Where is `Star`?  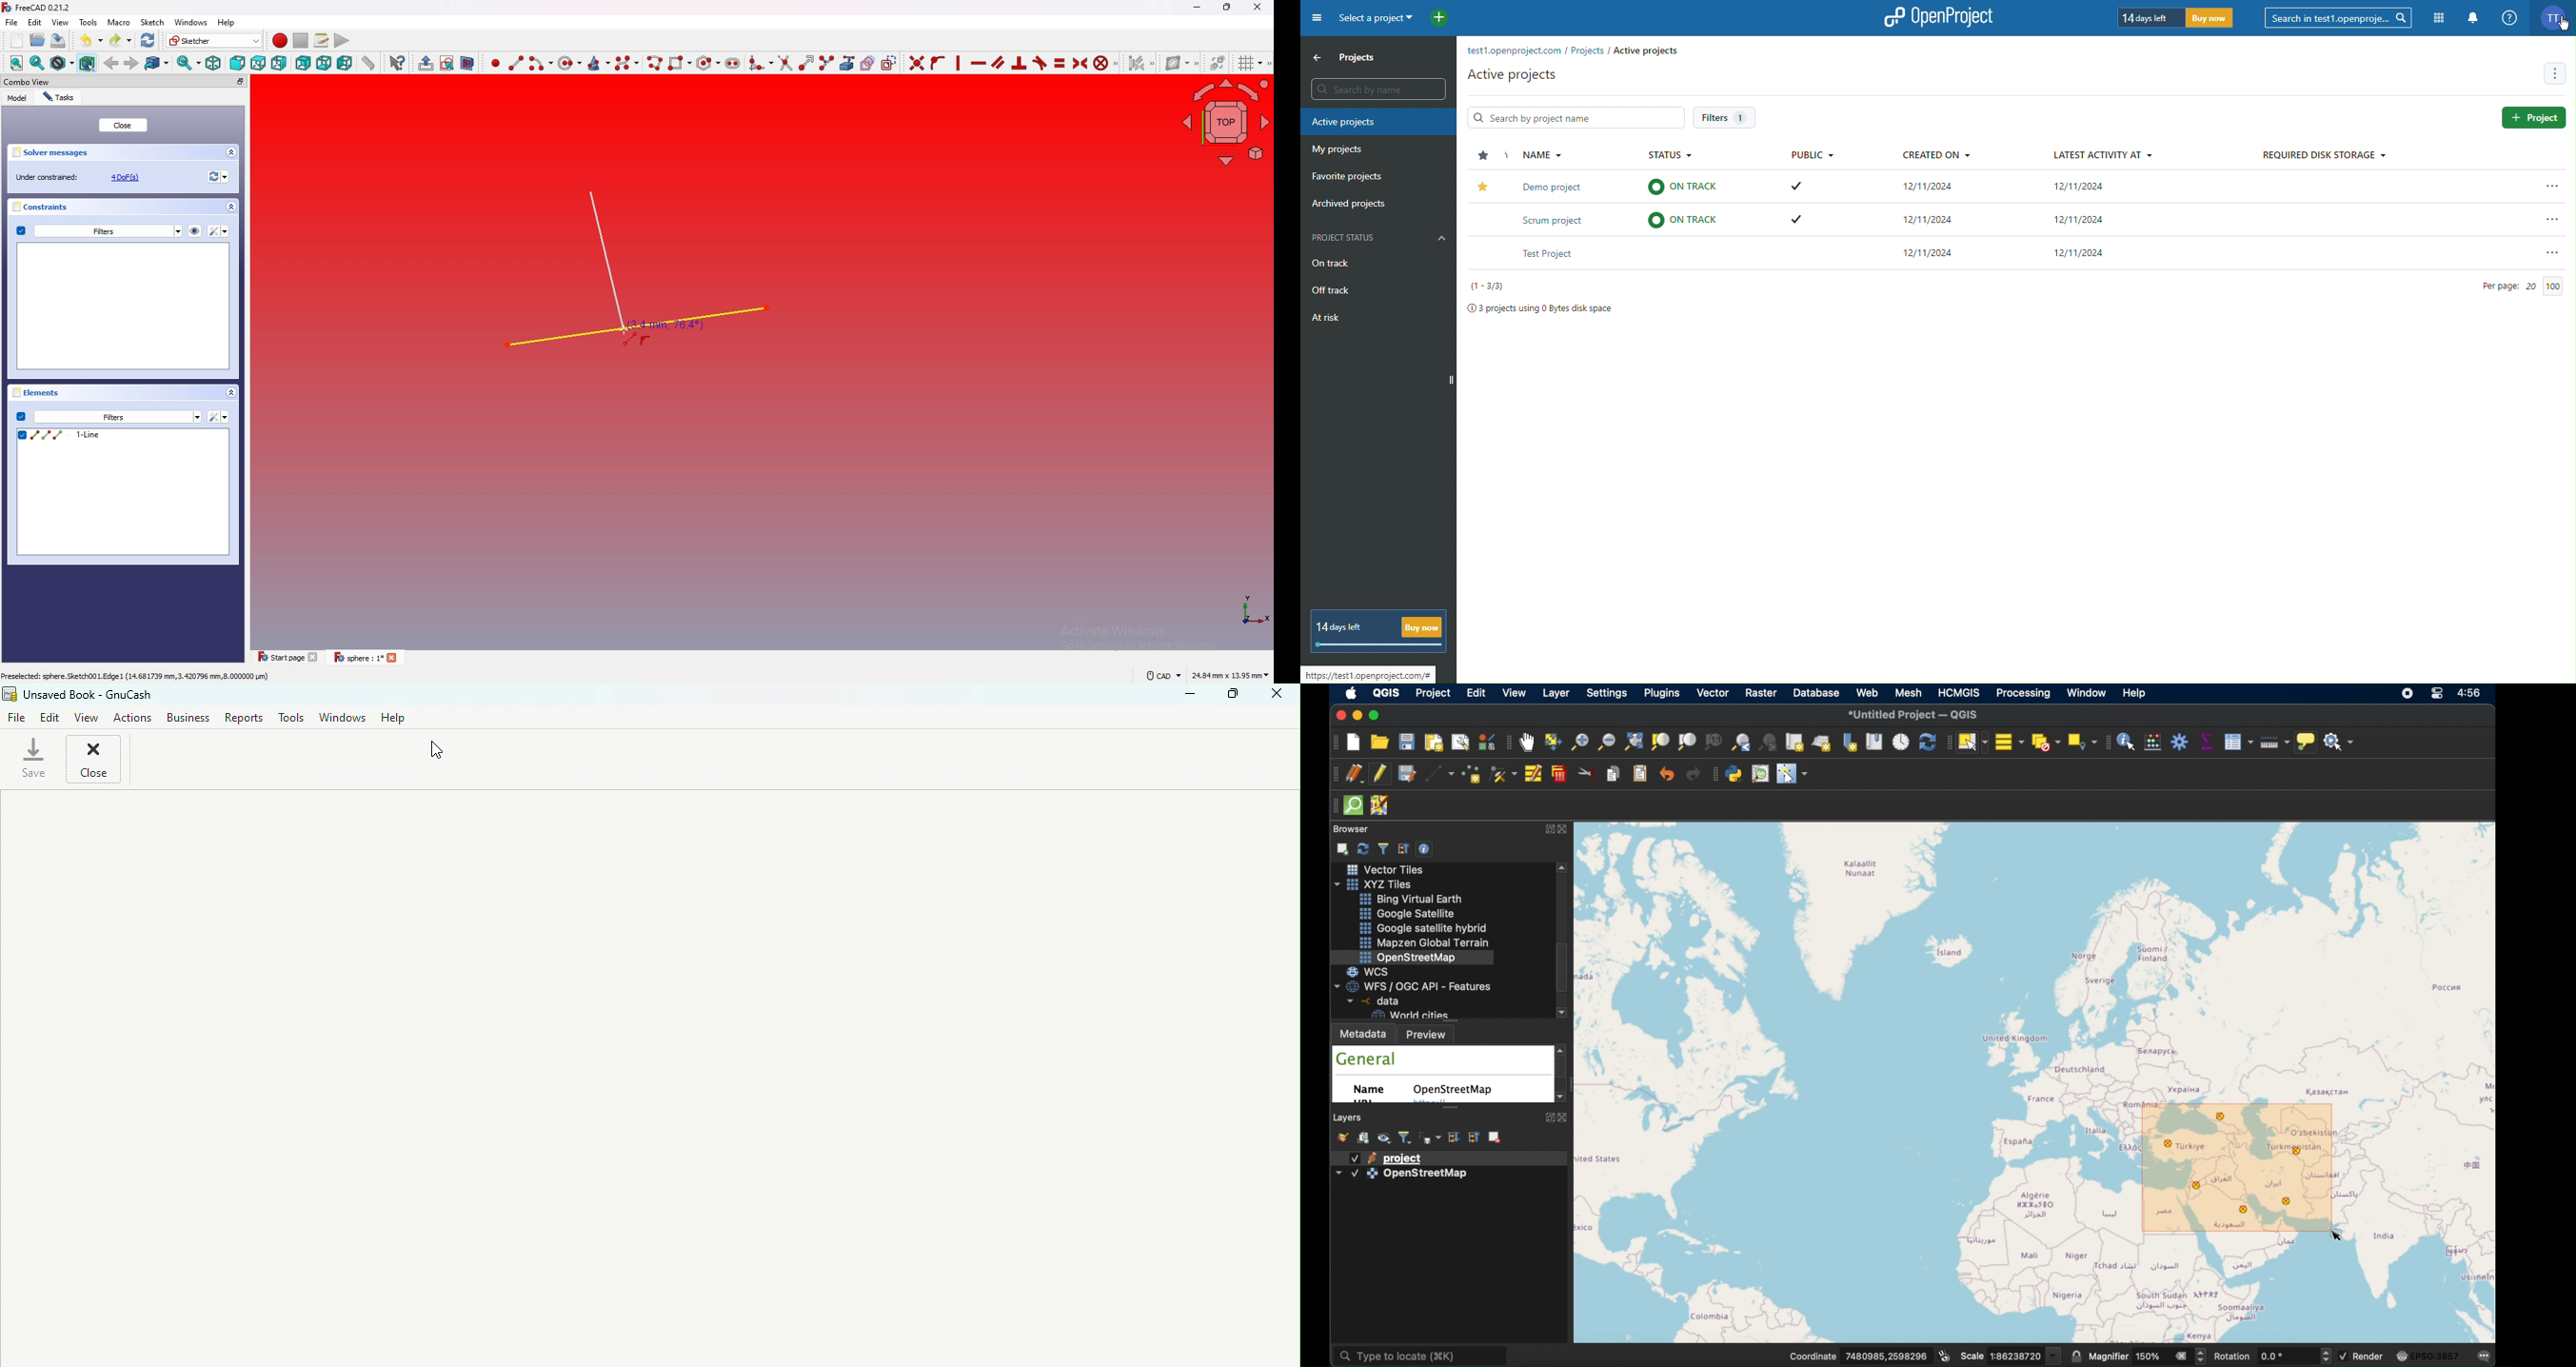
Star is located at coordinates (1480, 156).